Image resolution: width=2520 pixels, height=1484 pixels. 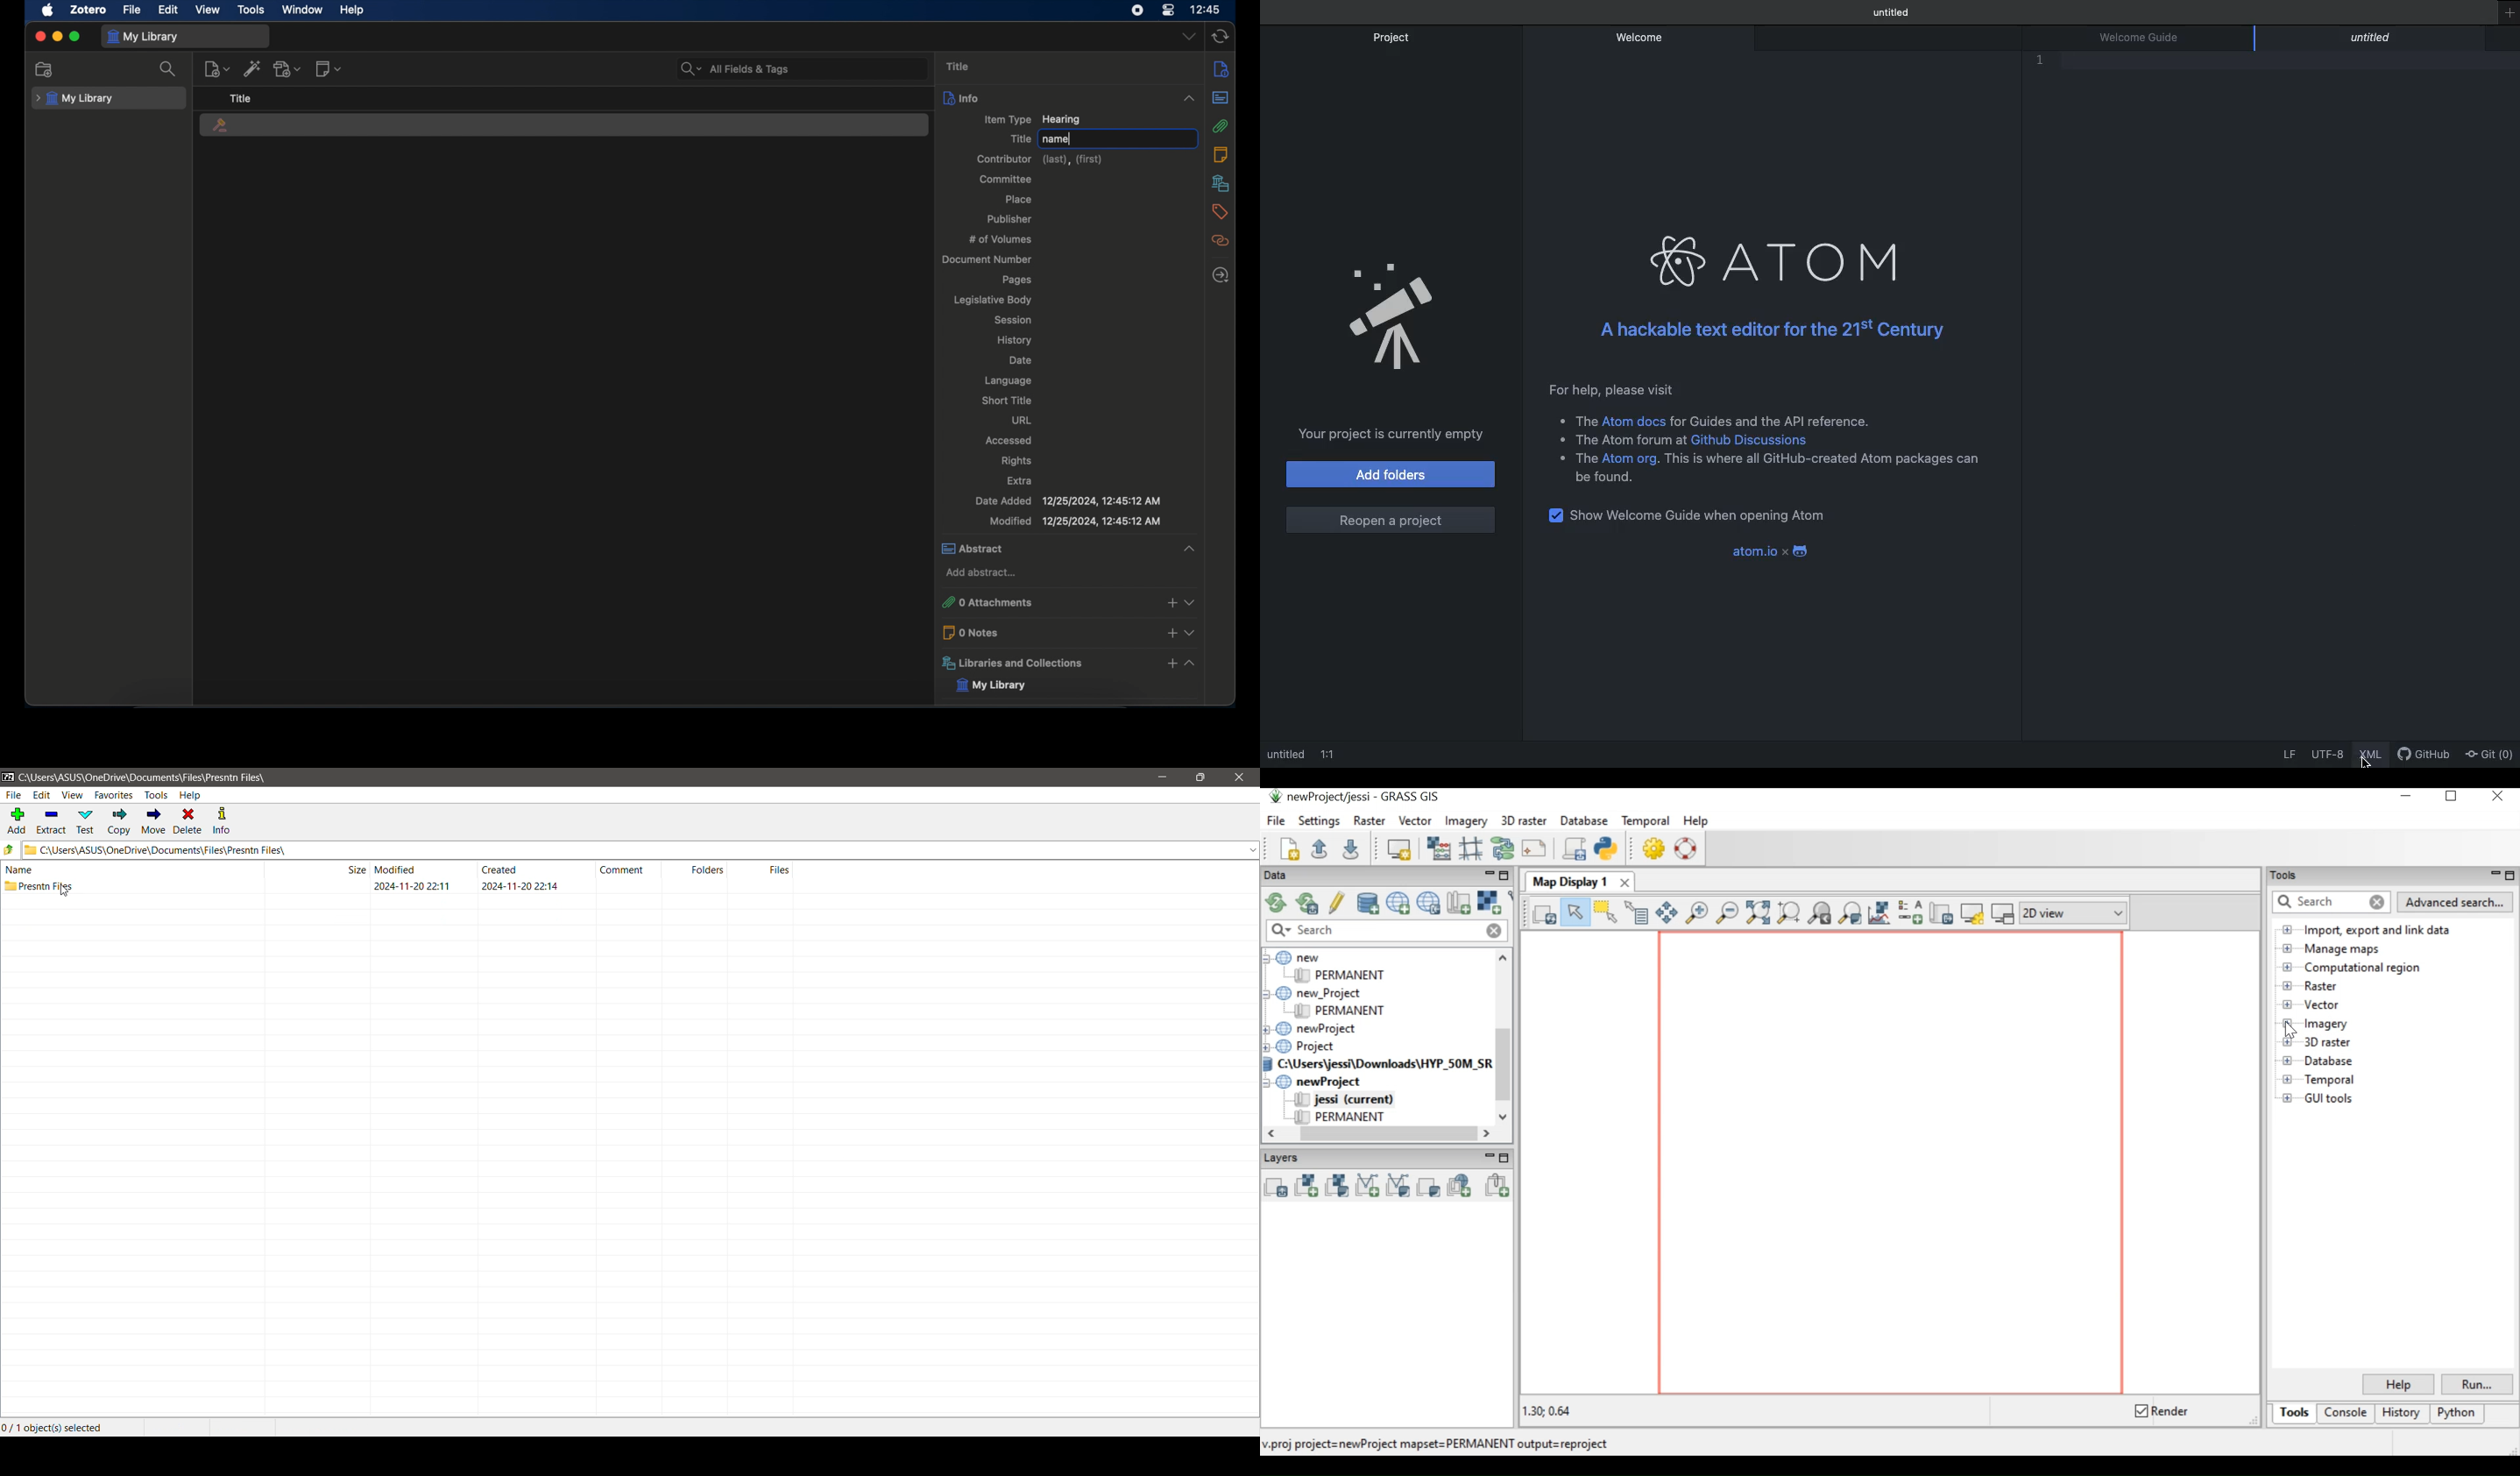 What do you see at coordinates (1032, 120) in the screenshot?
I see `item type hearing` at bounding box center [1032, 120].